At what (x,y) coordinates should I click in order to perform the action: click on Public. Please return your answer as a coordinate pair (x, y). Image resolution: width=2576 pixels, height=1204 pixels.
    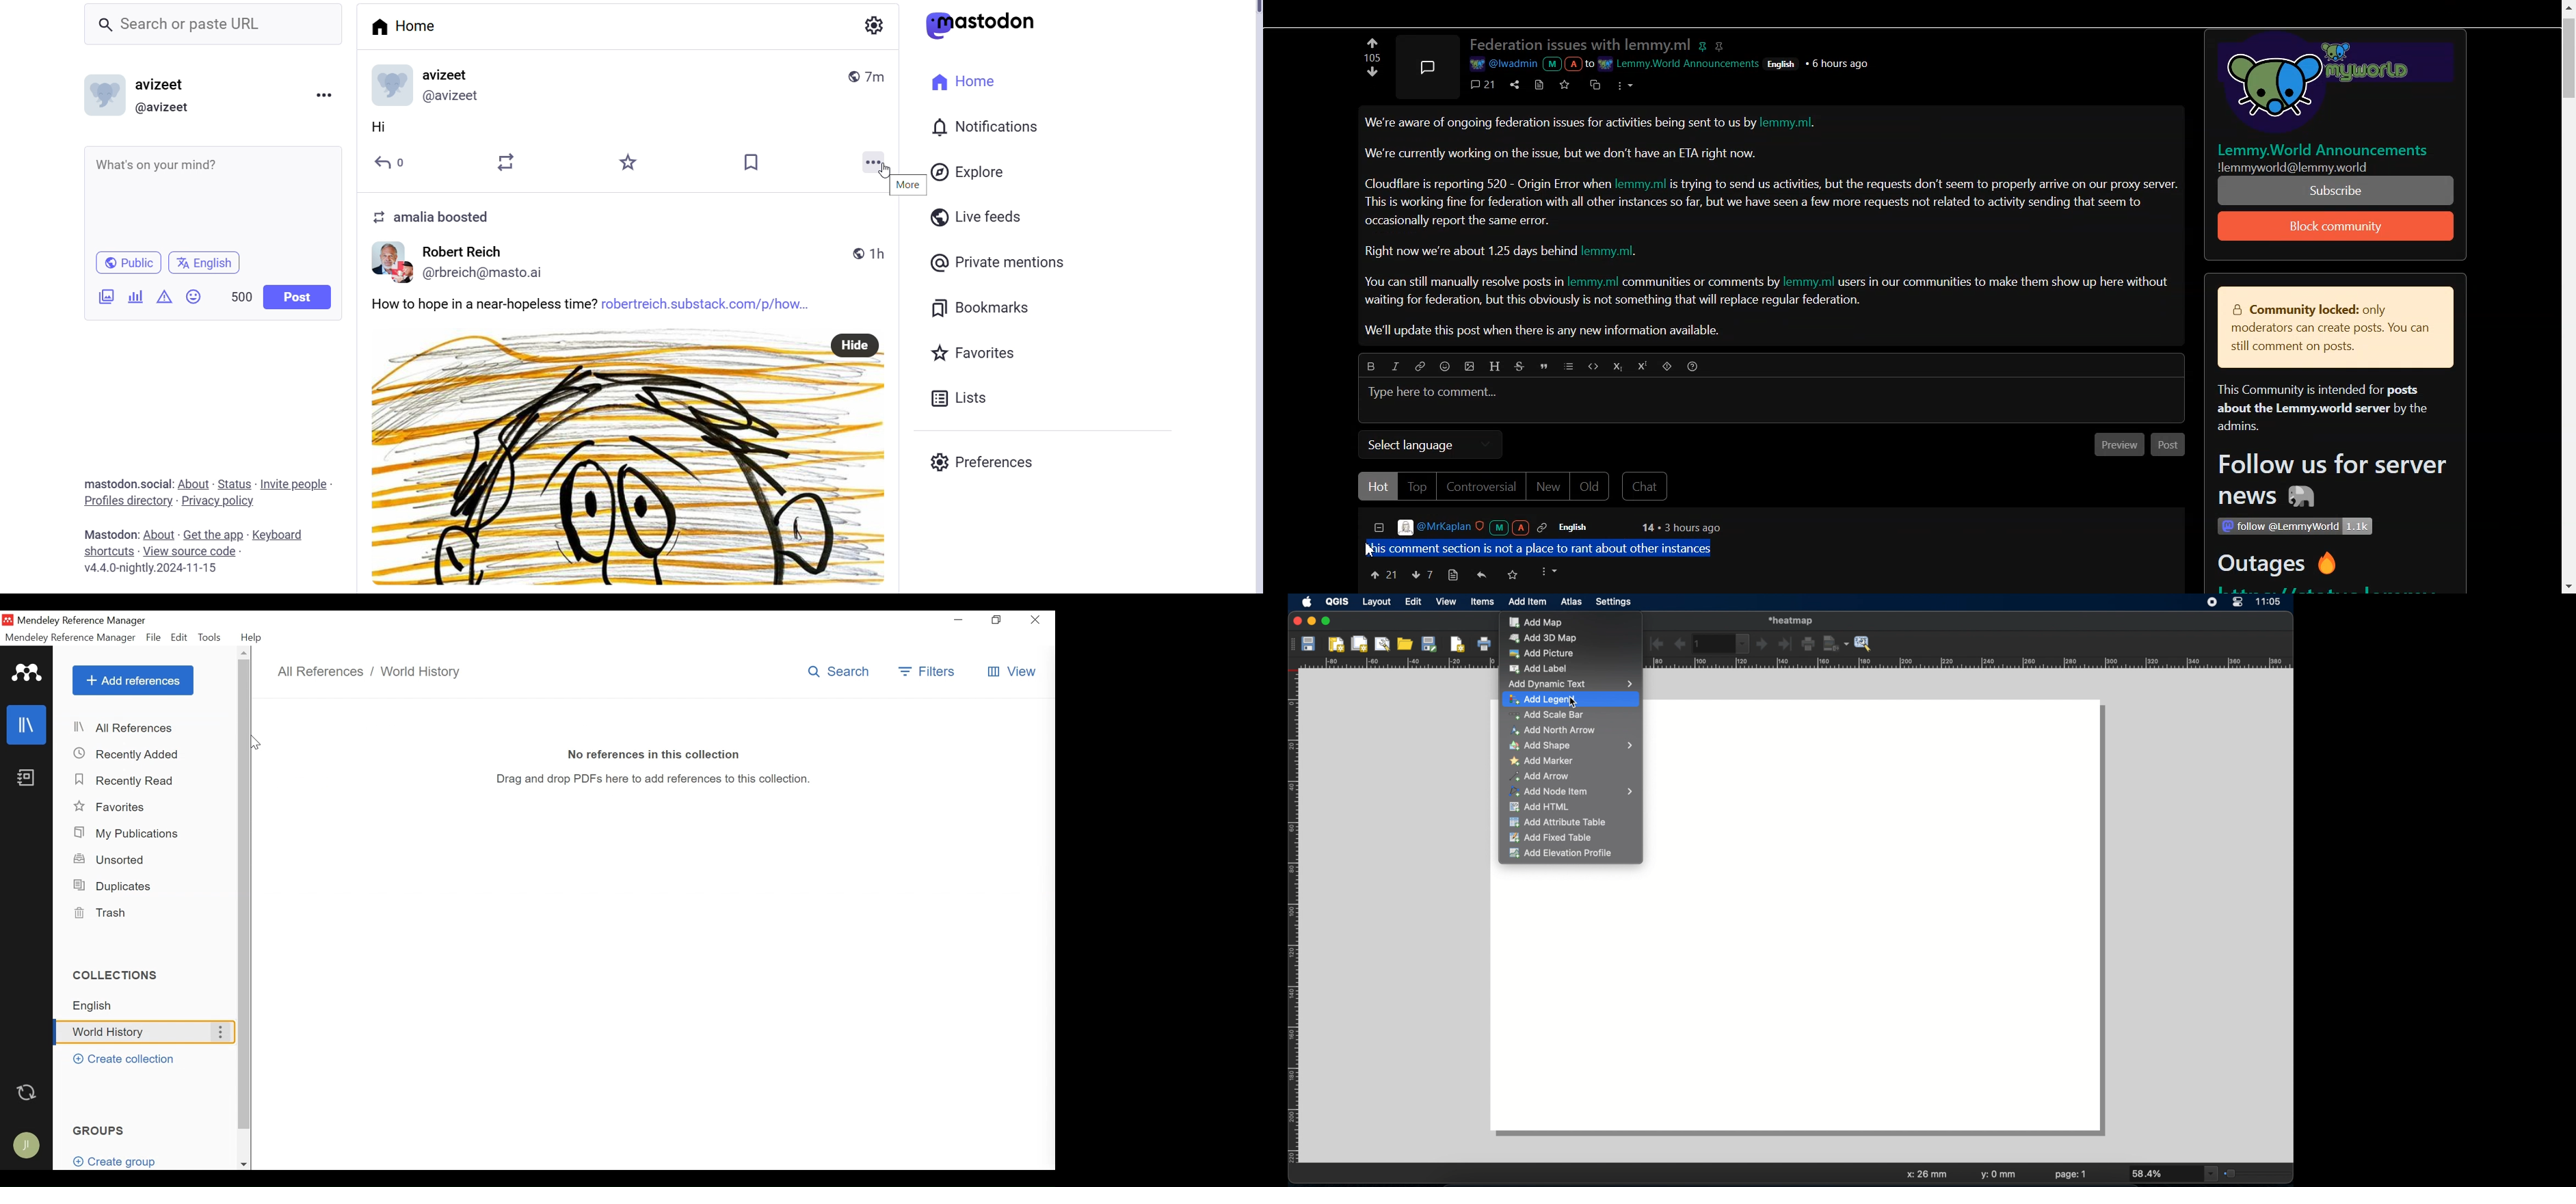
    Looking at the image, I should click on (128, 263).